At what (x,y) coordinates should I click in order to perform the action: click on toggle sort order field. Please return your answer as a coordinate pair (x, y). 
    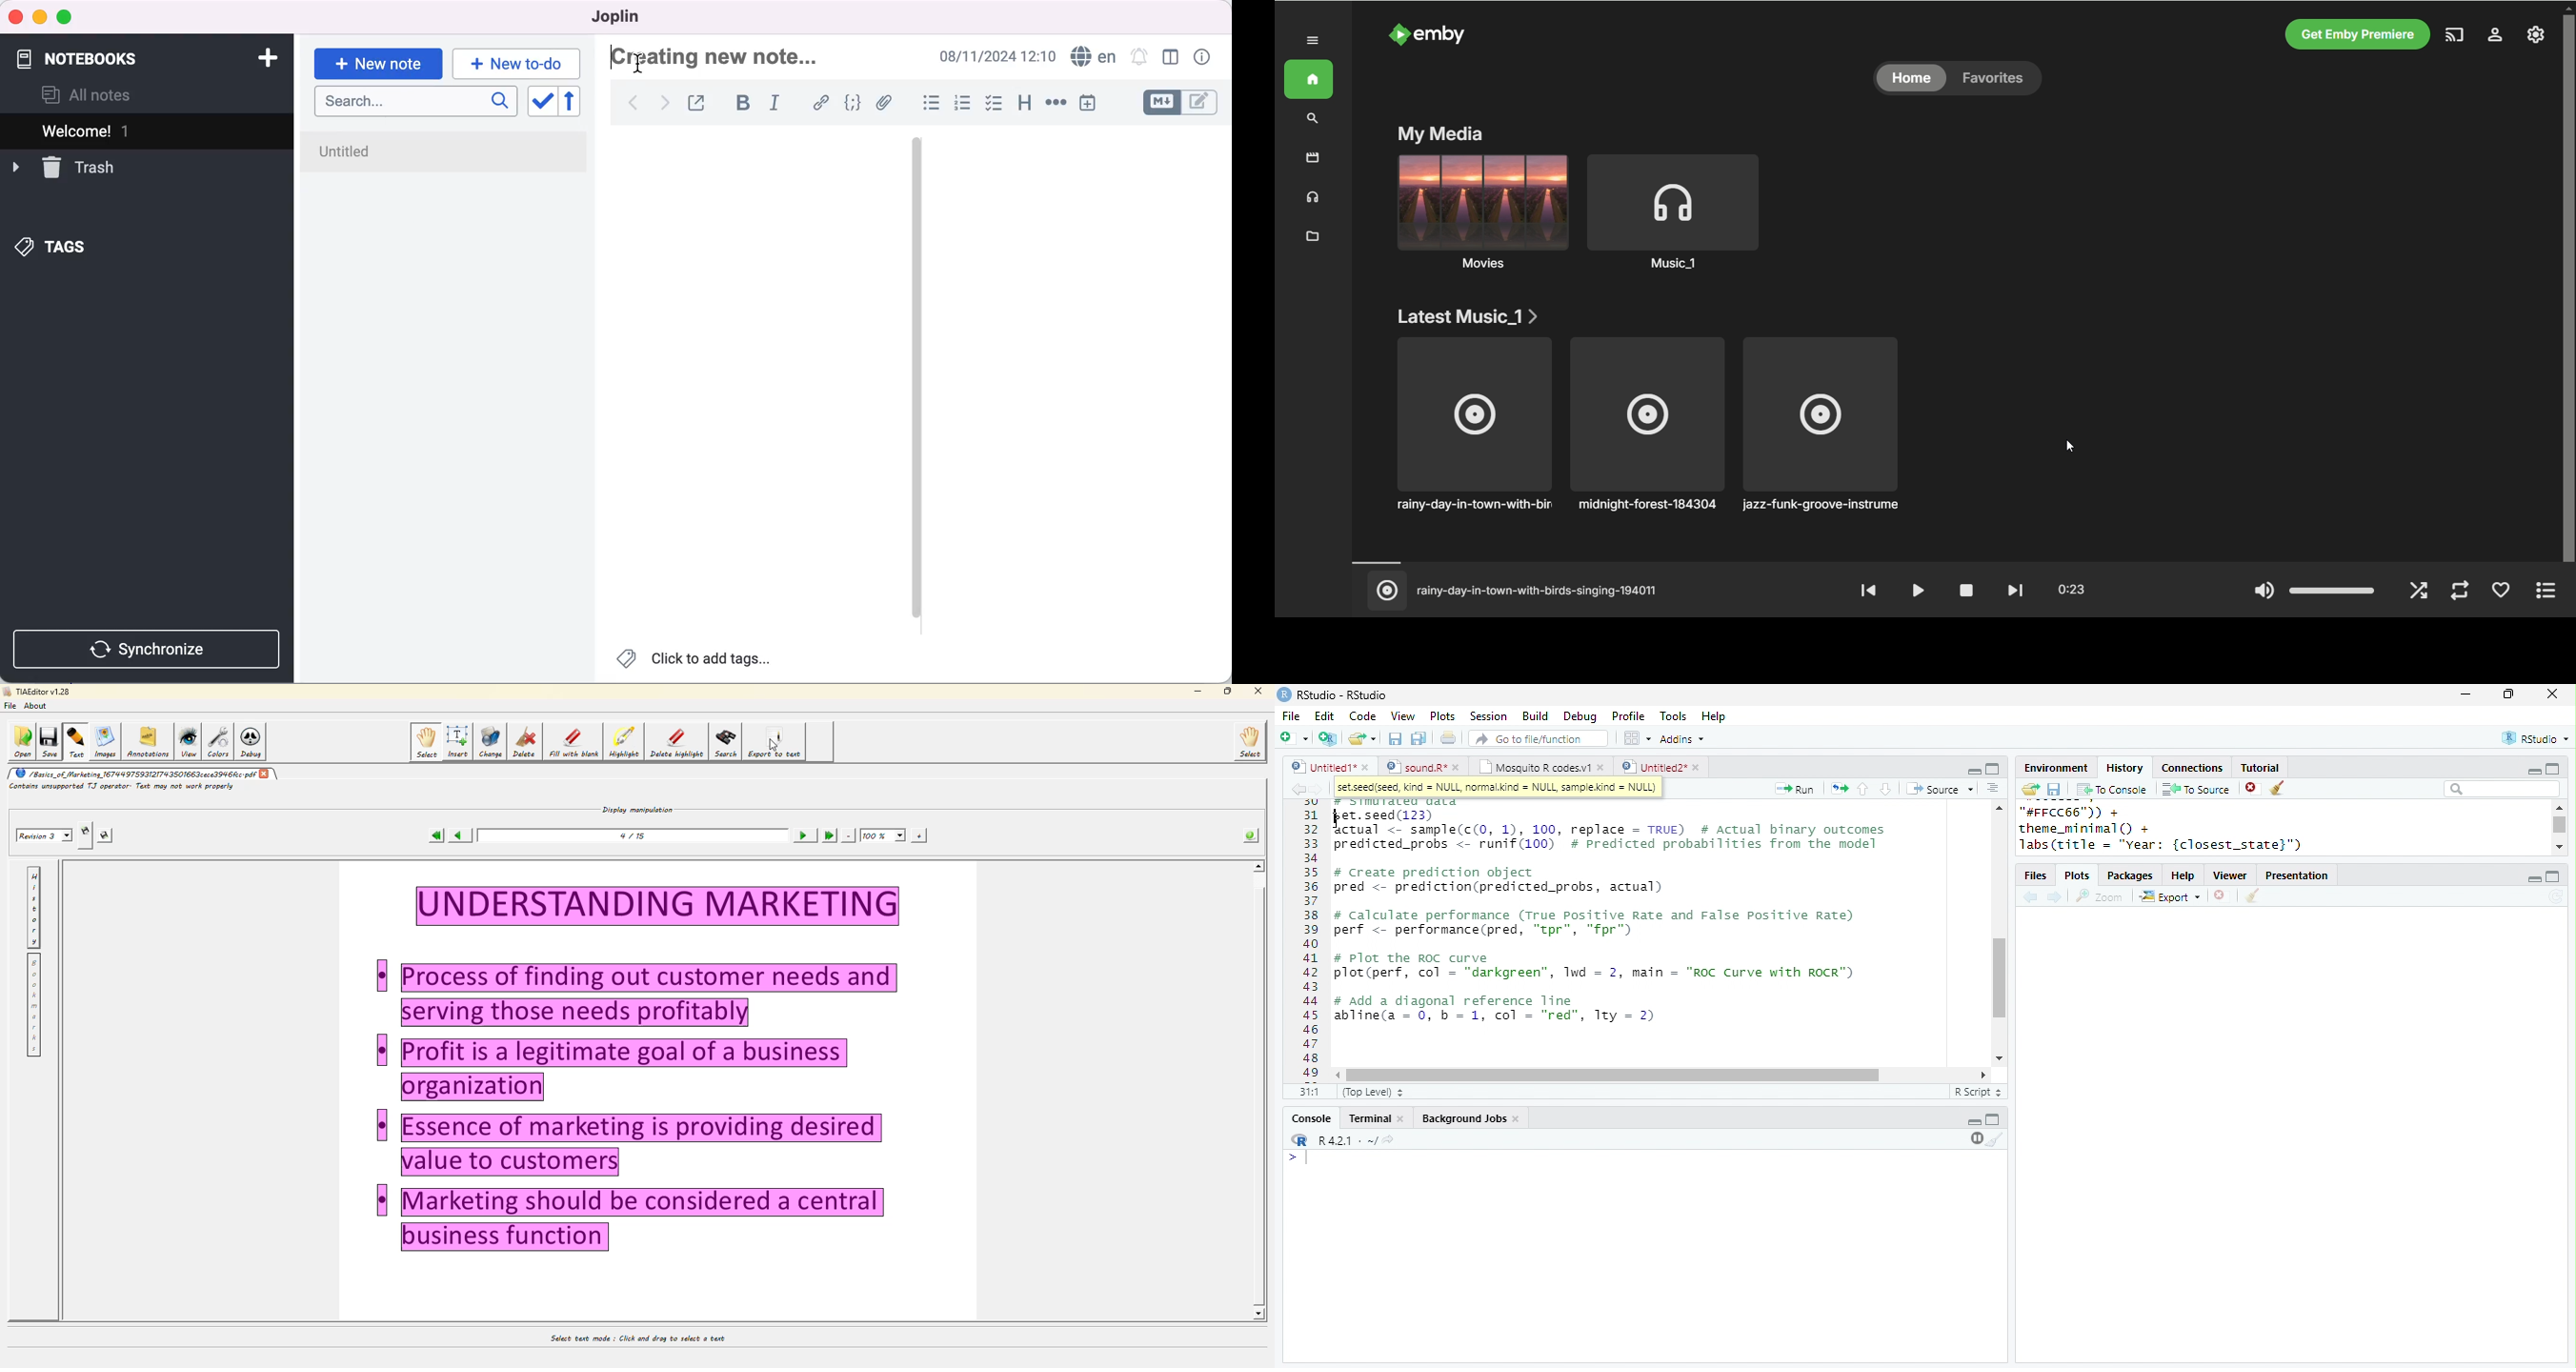
    Looking at the image, I should click on (541, 104).